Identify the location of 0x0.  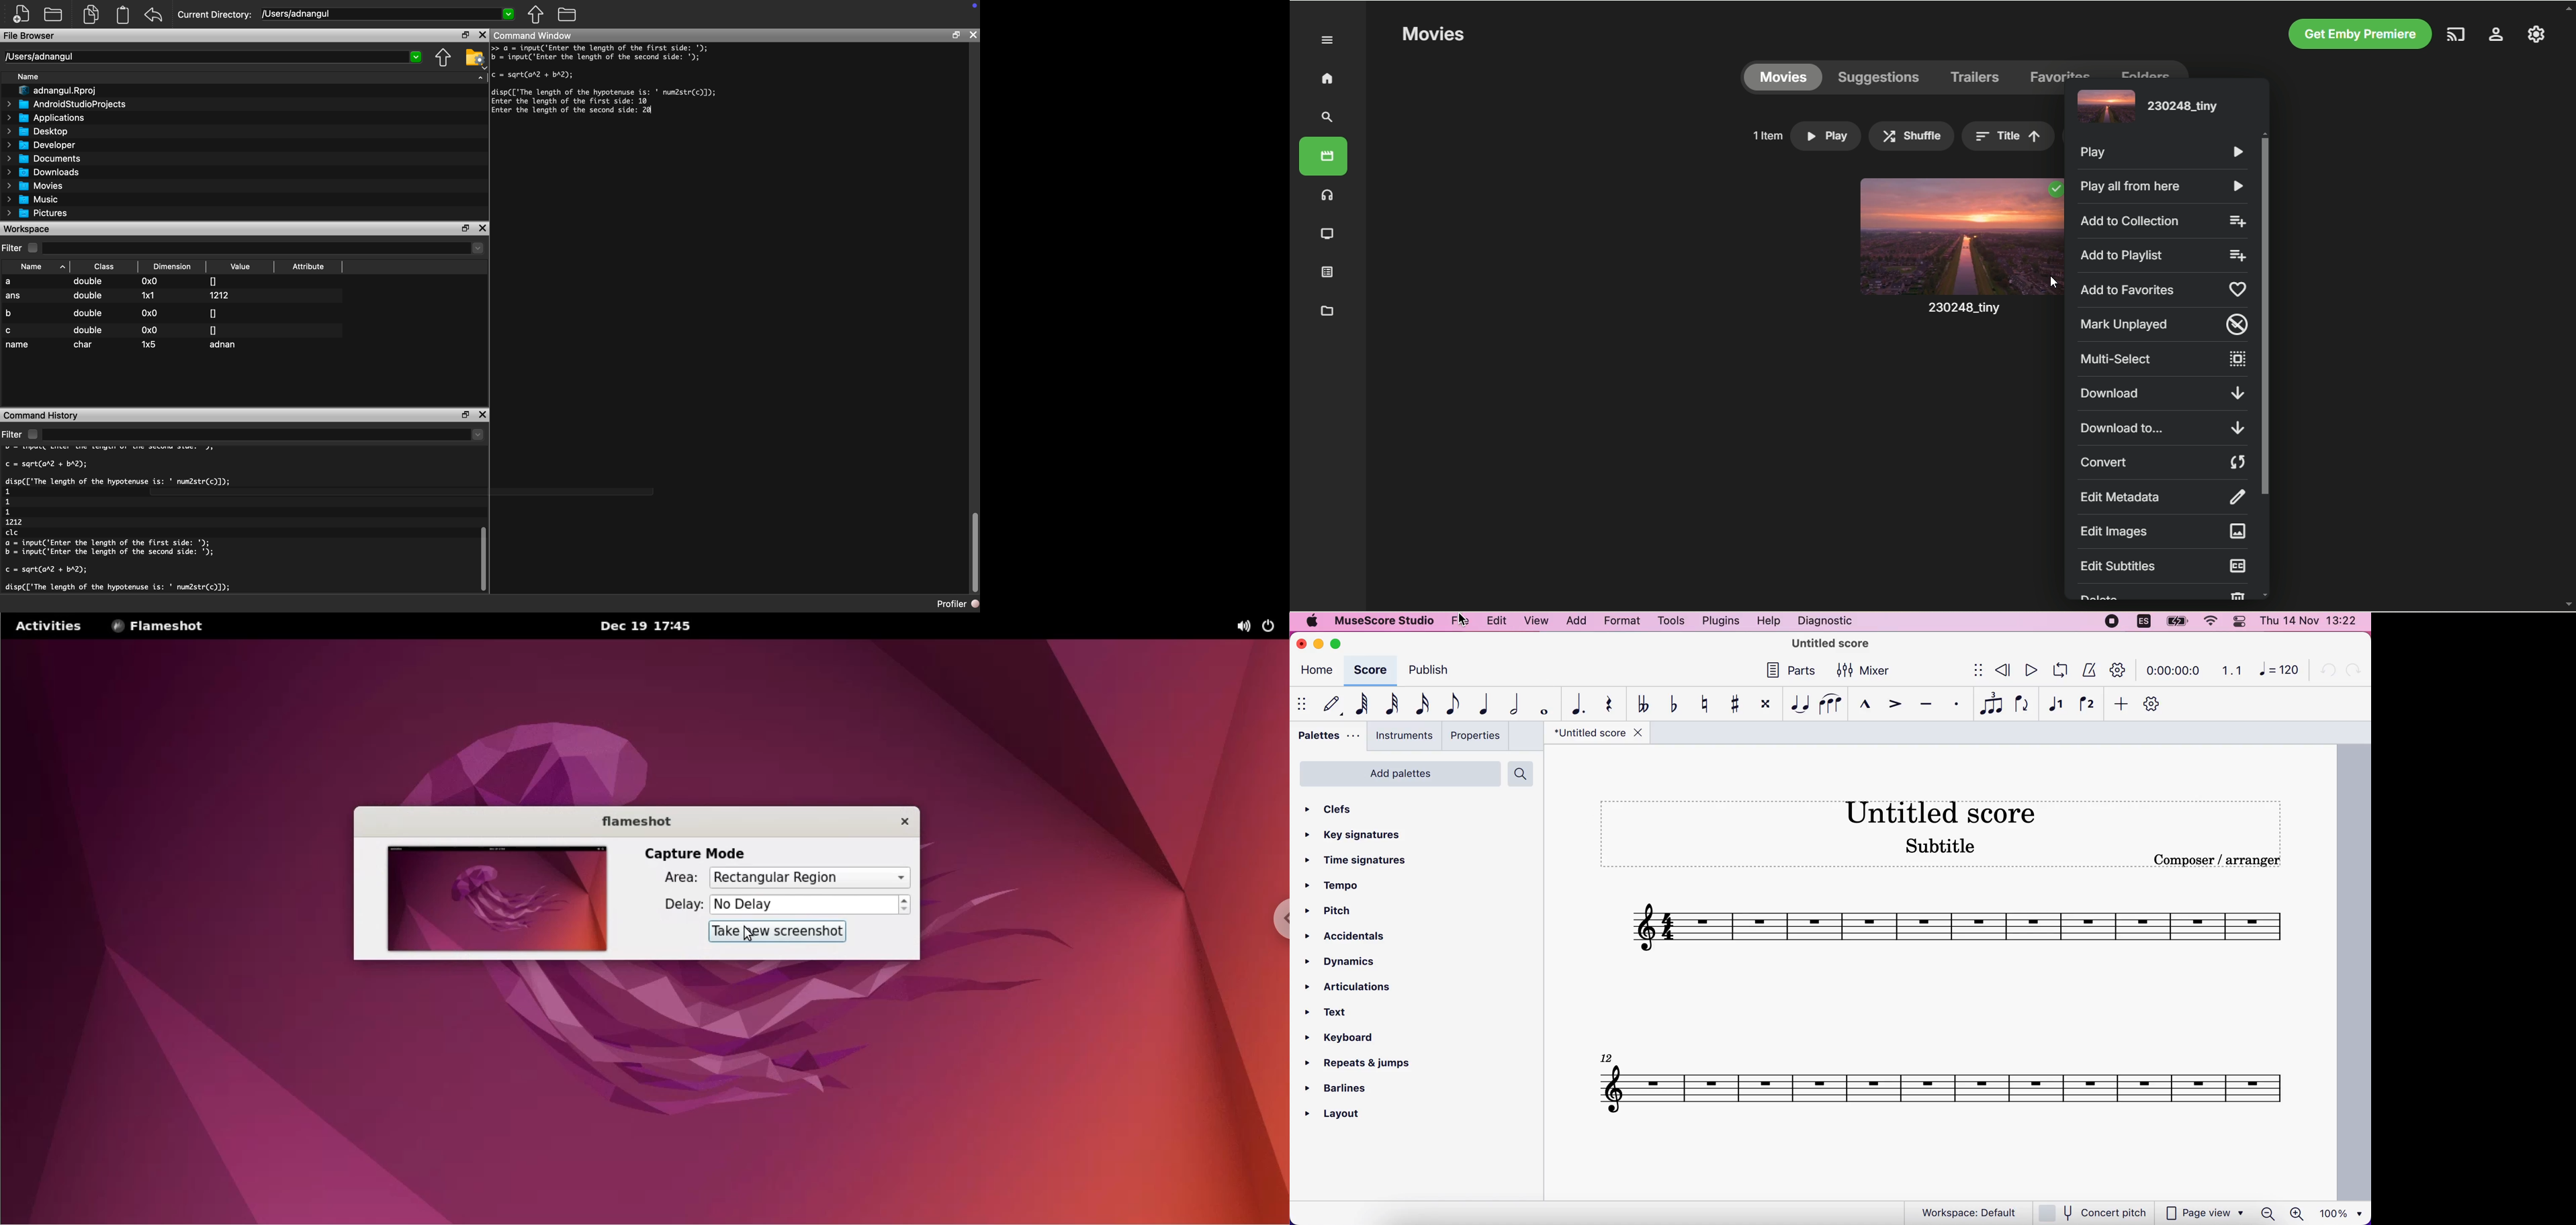
(151, 282).